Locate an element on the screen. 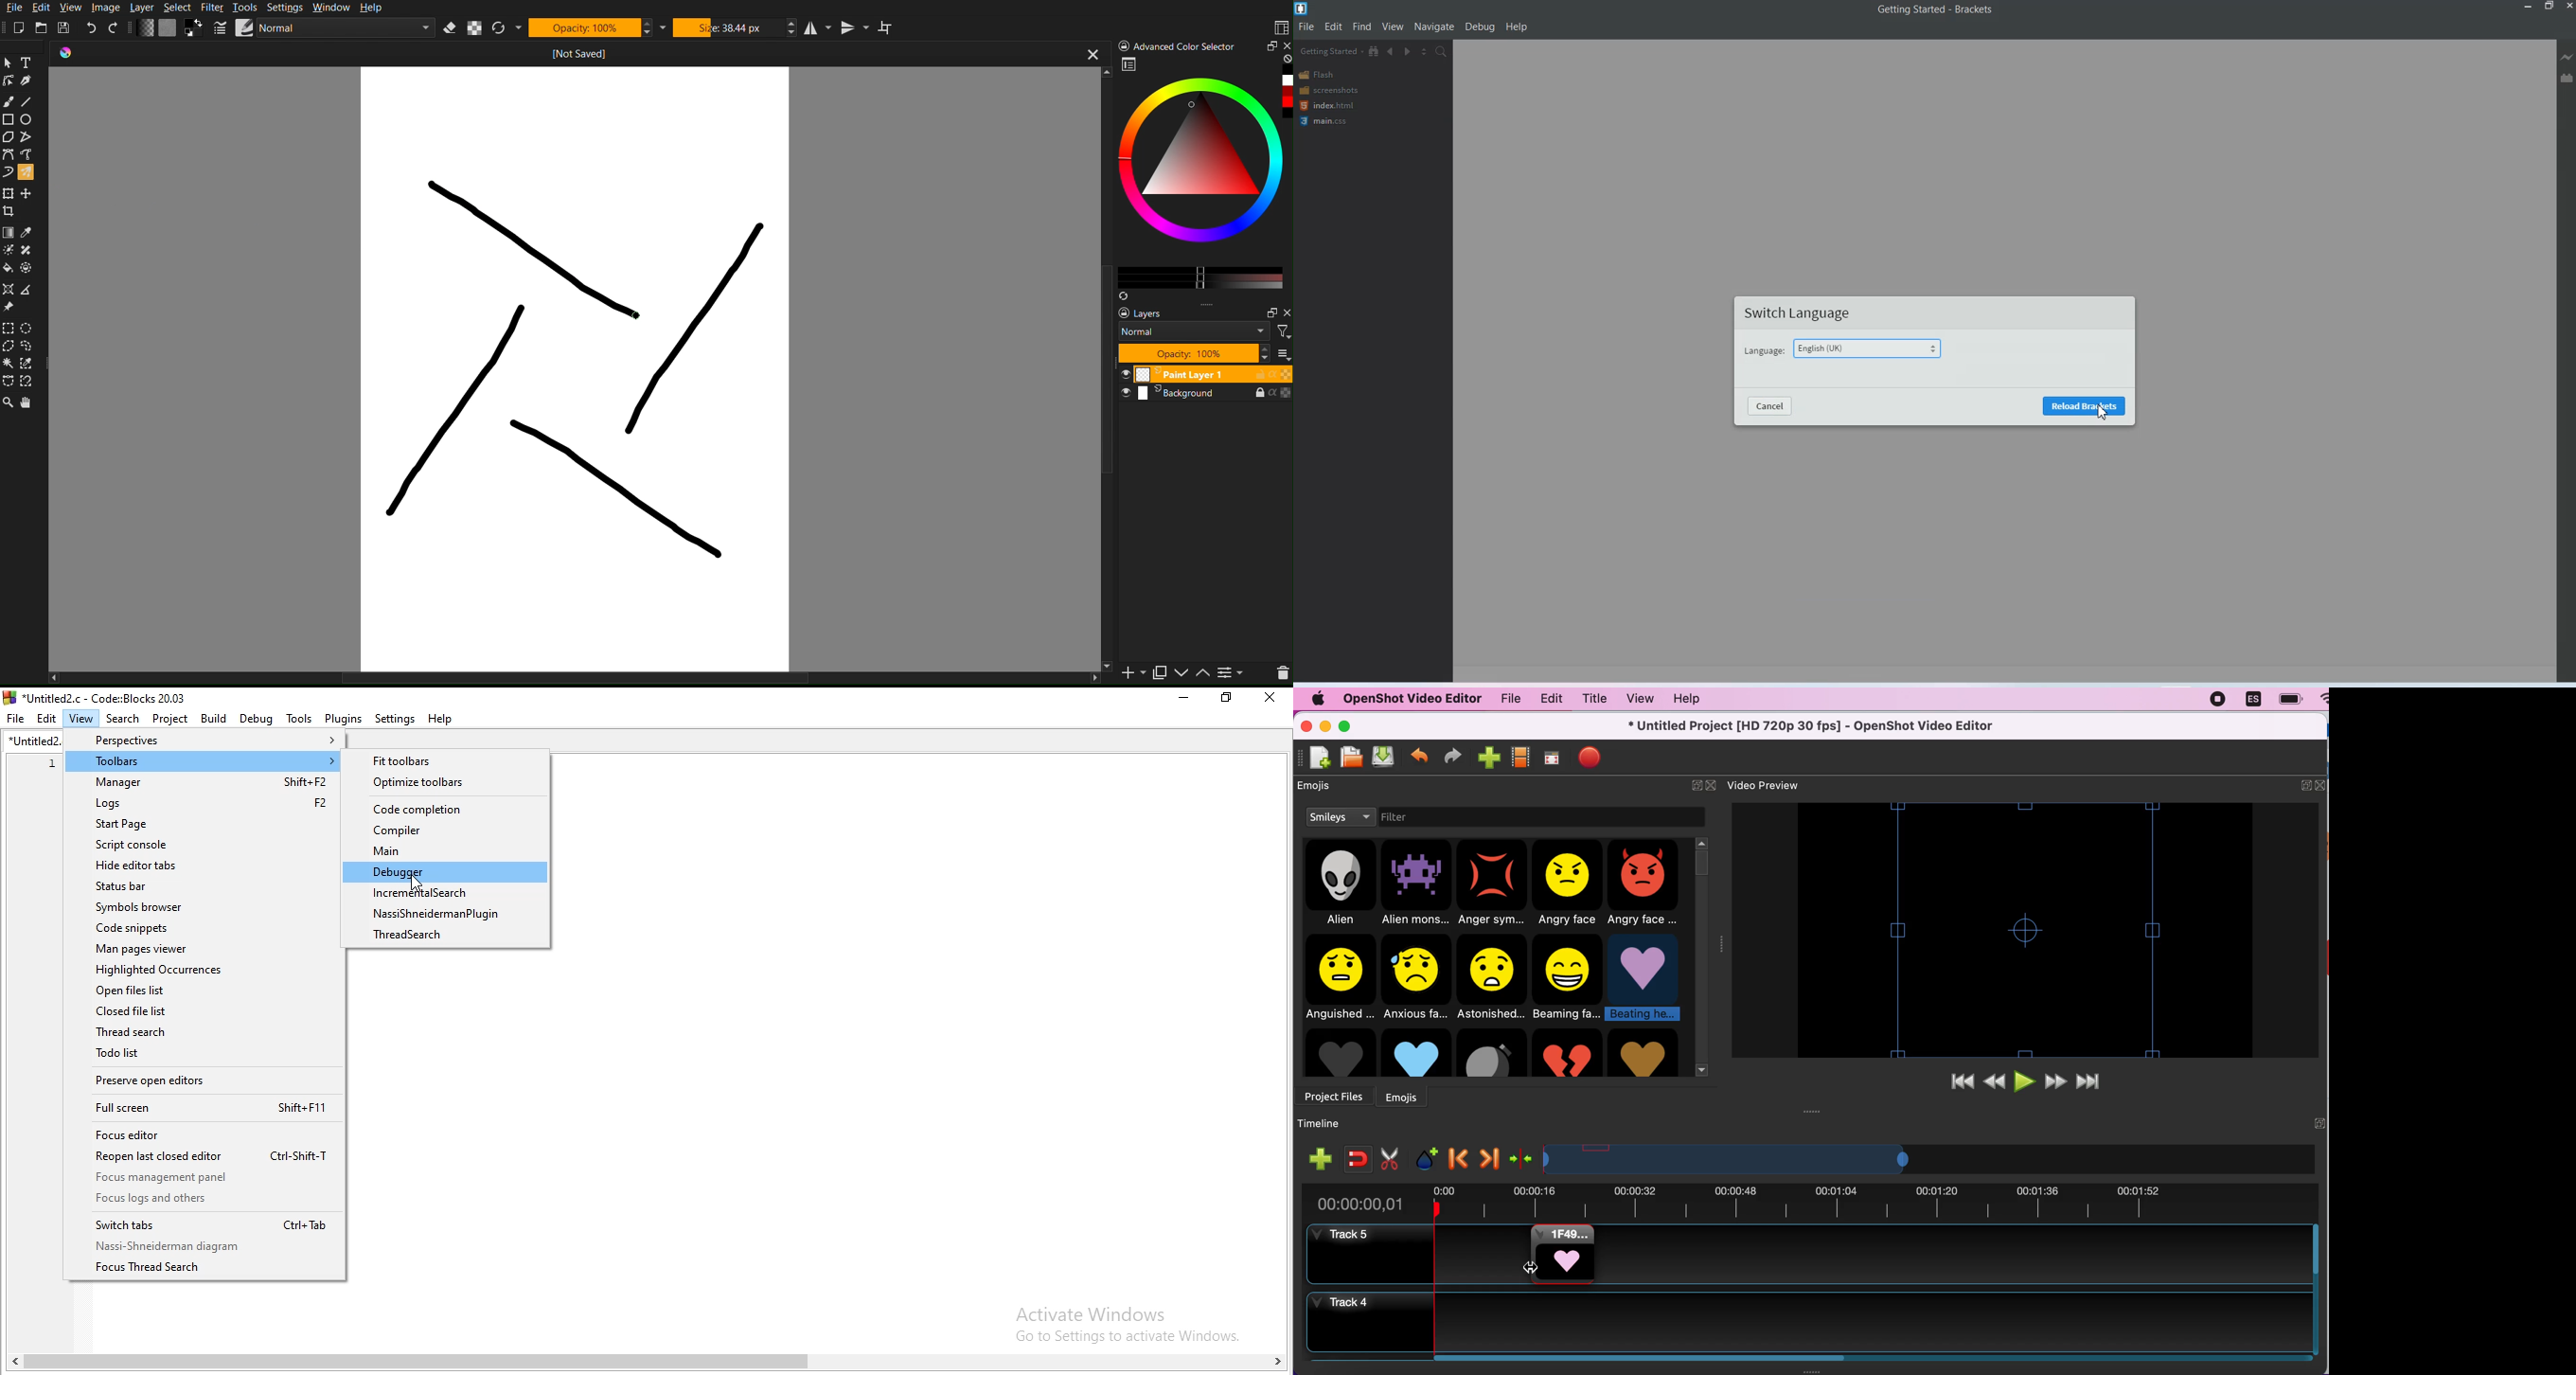  up is located at coordinates (1203, 675).